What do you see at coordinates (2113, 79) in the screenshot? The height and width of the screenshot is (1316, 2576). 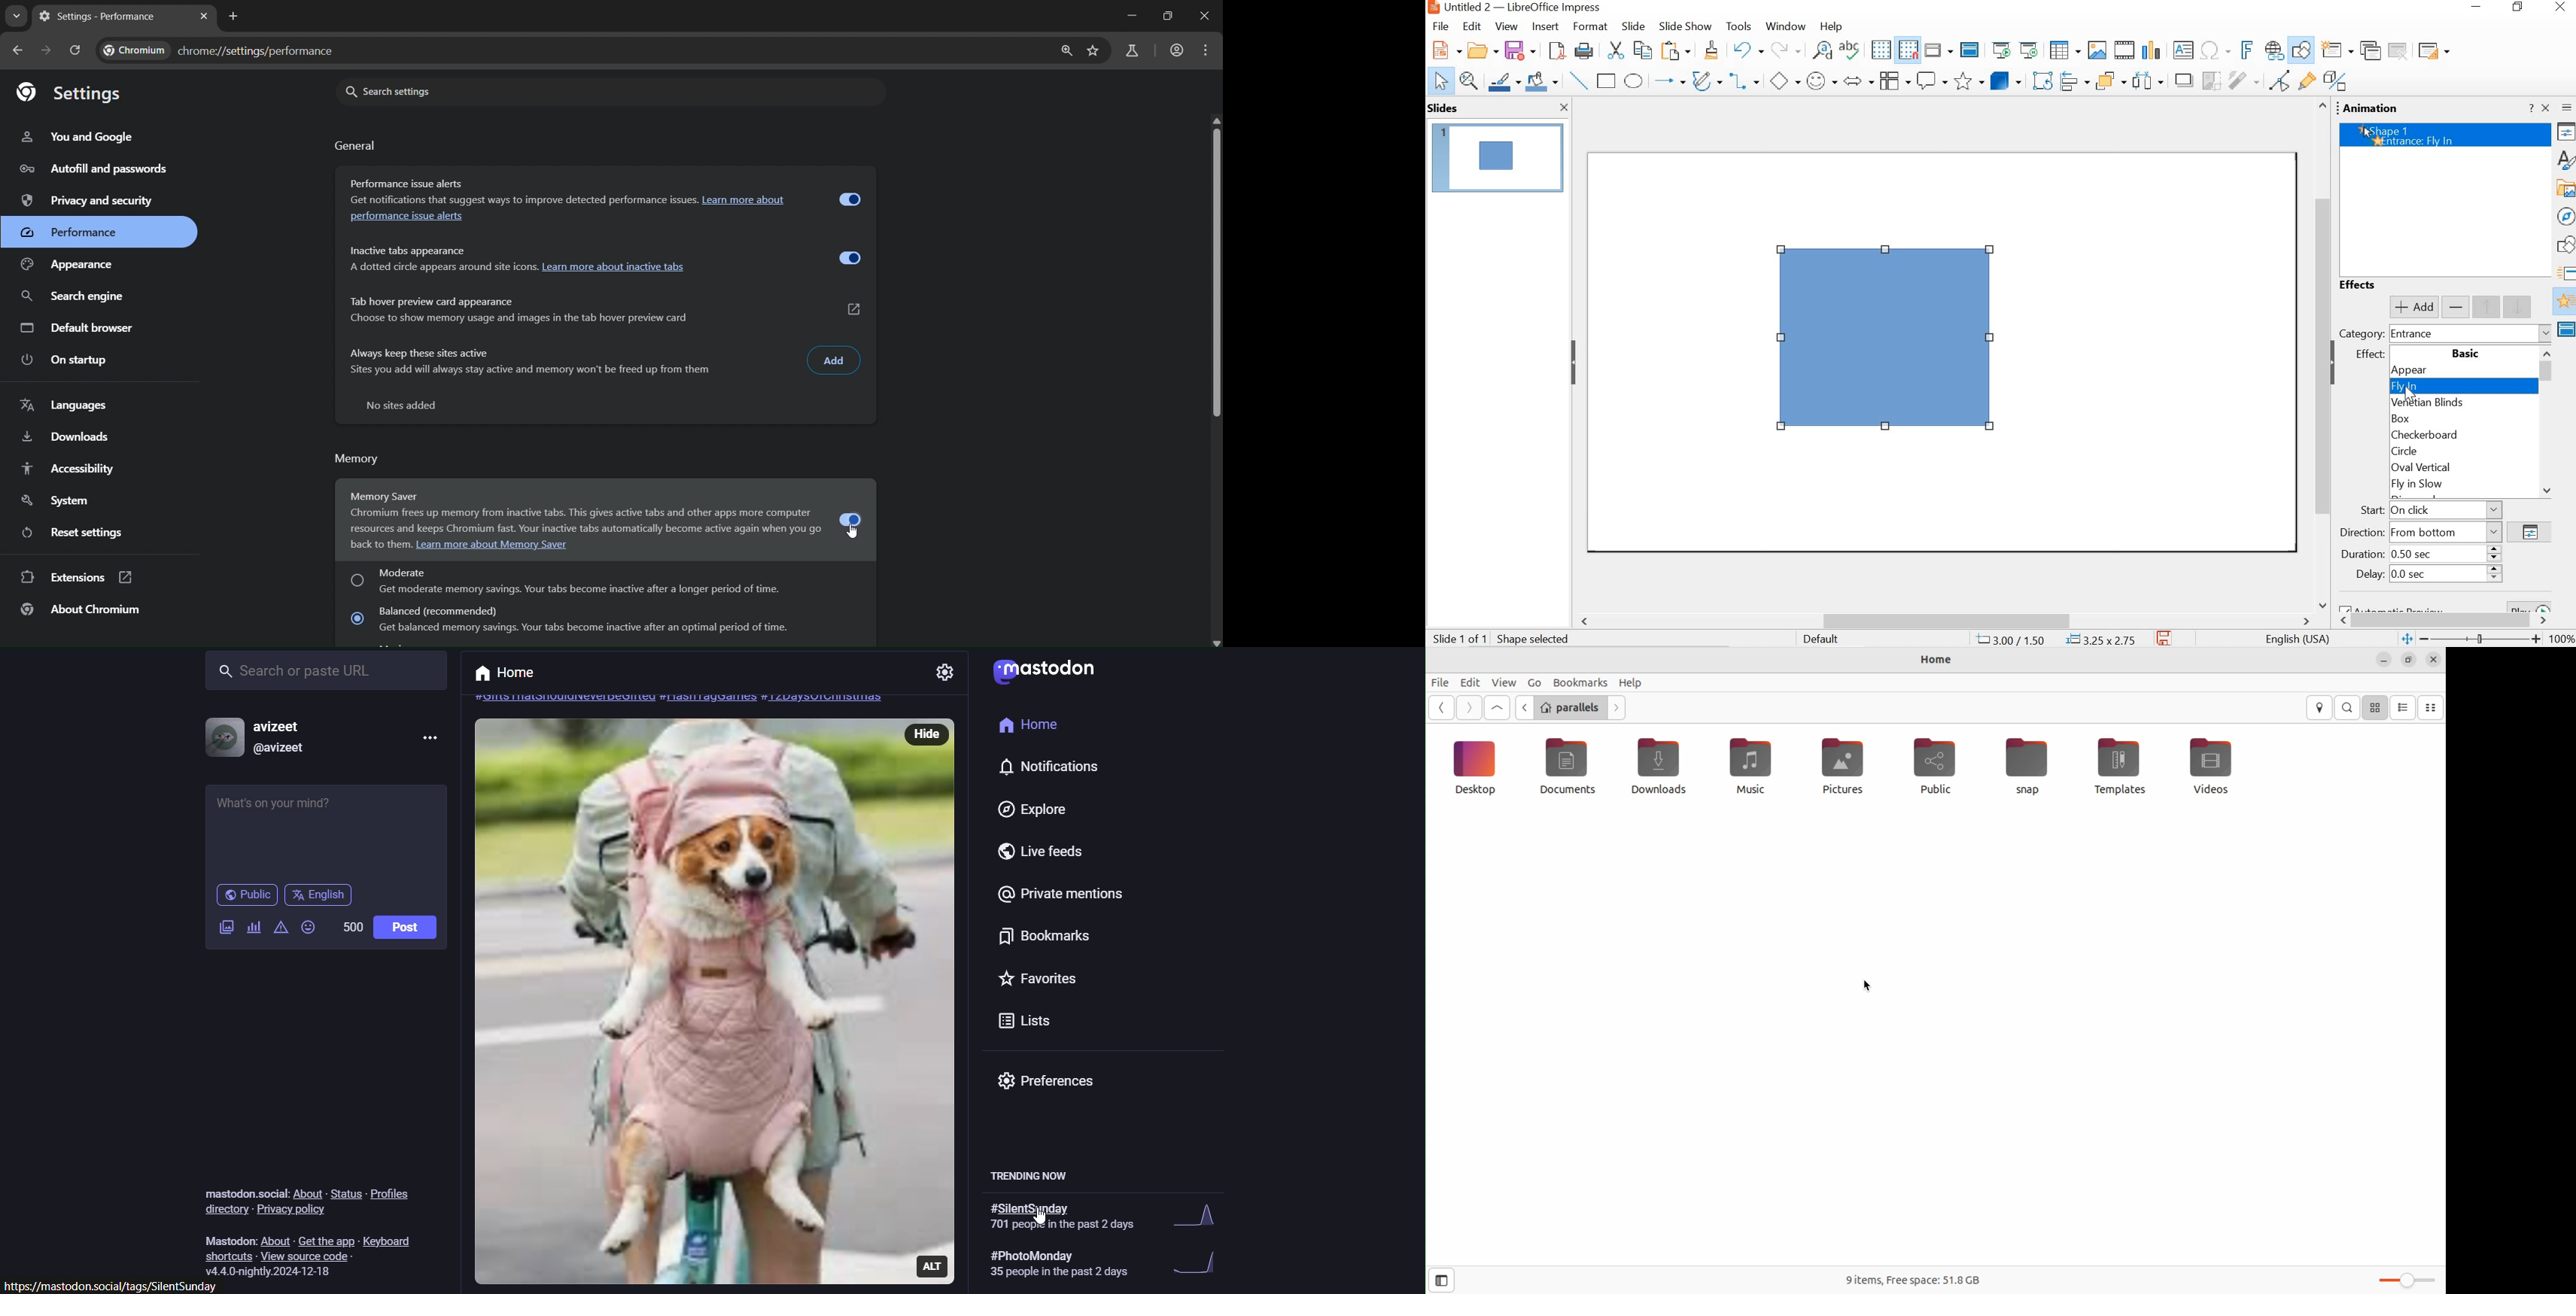 I see `arrange` at bounding box center [2113, 79].